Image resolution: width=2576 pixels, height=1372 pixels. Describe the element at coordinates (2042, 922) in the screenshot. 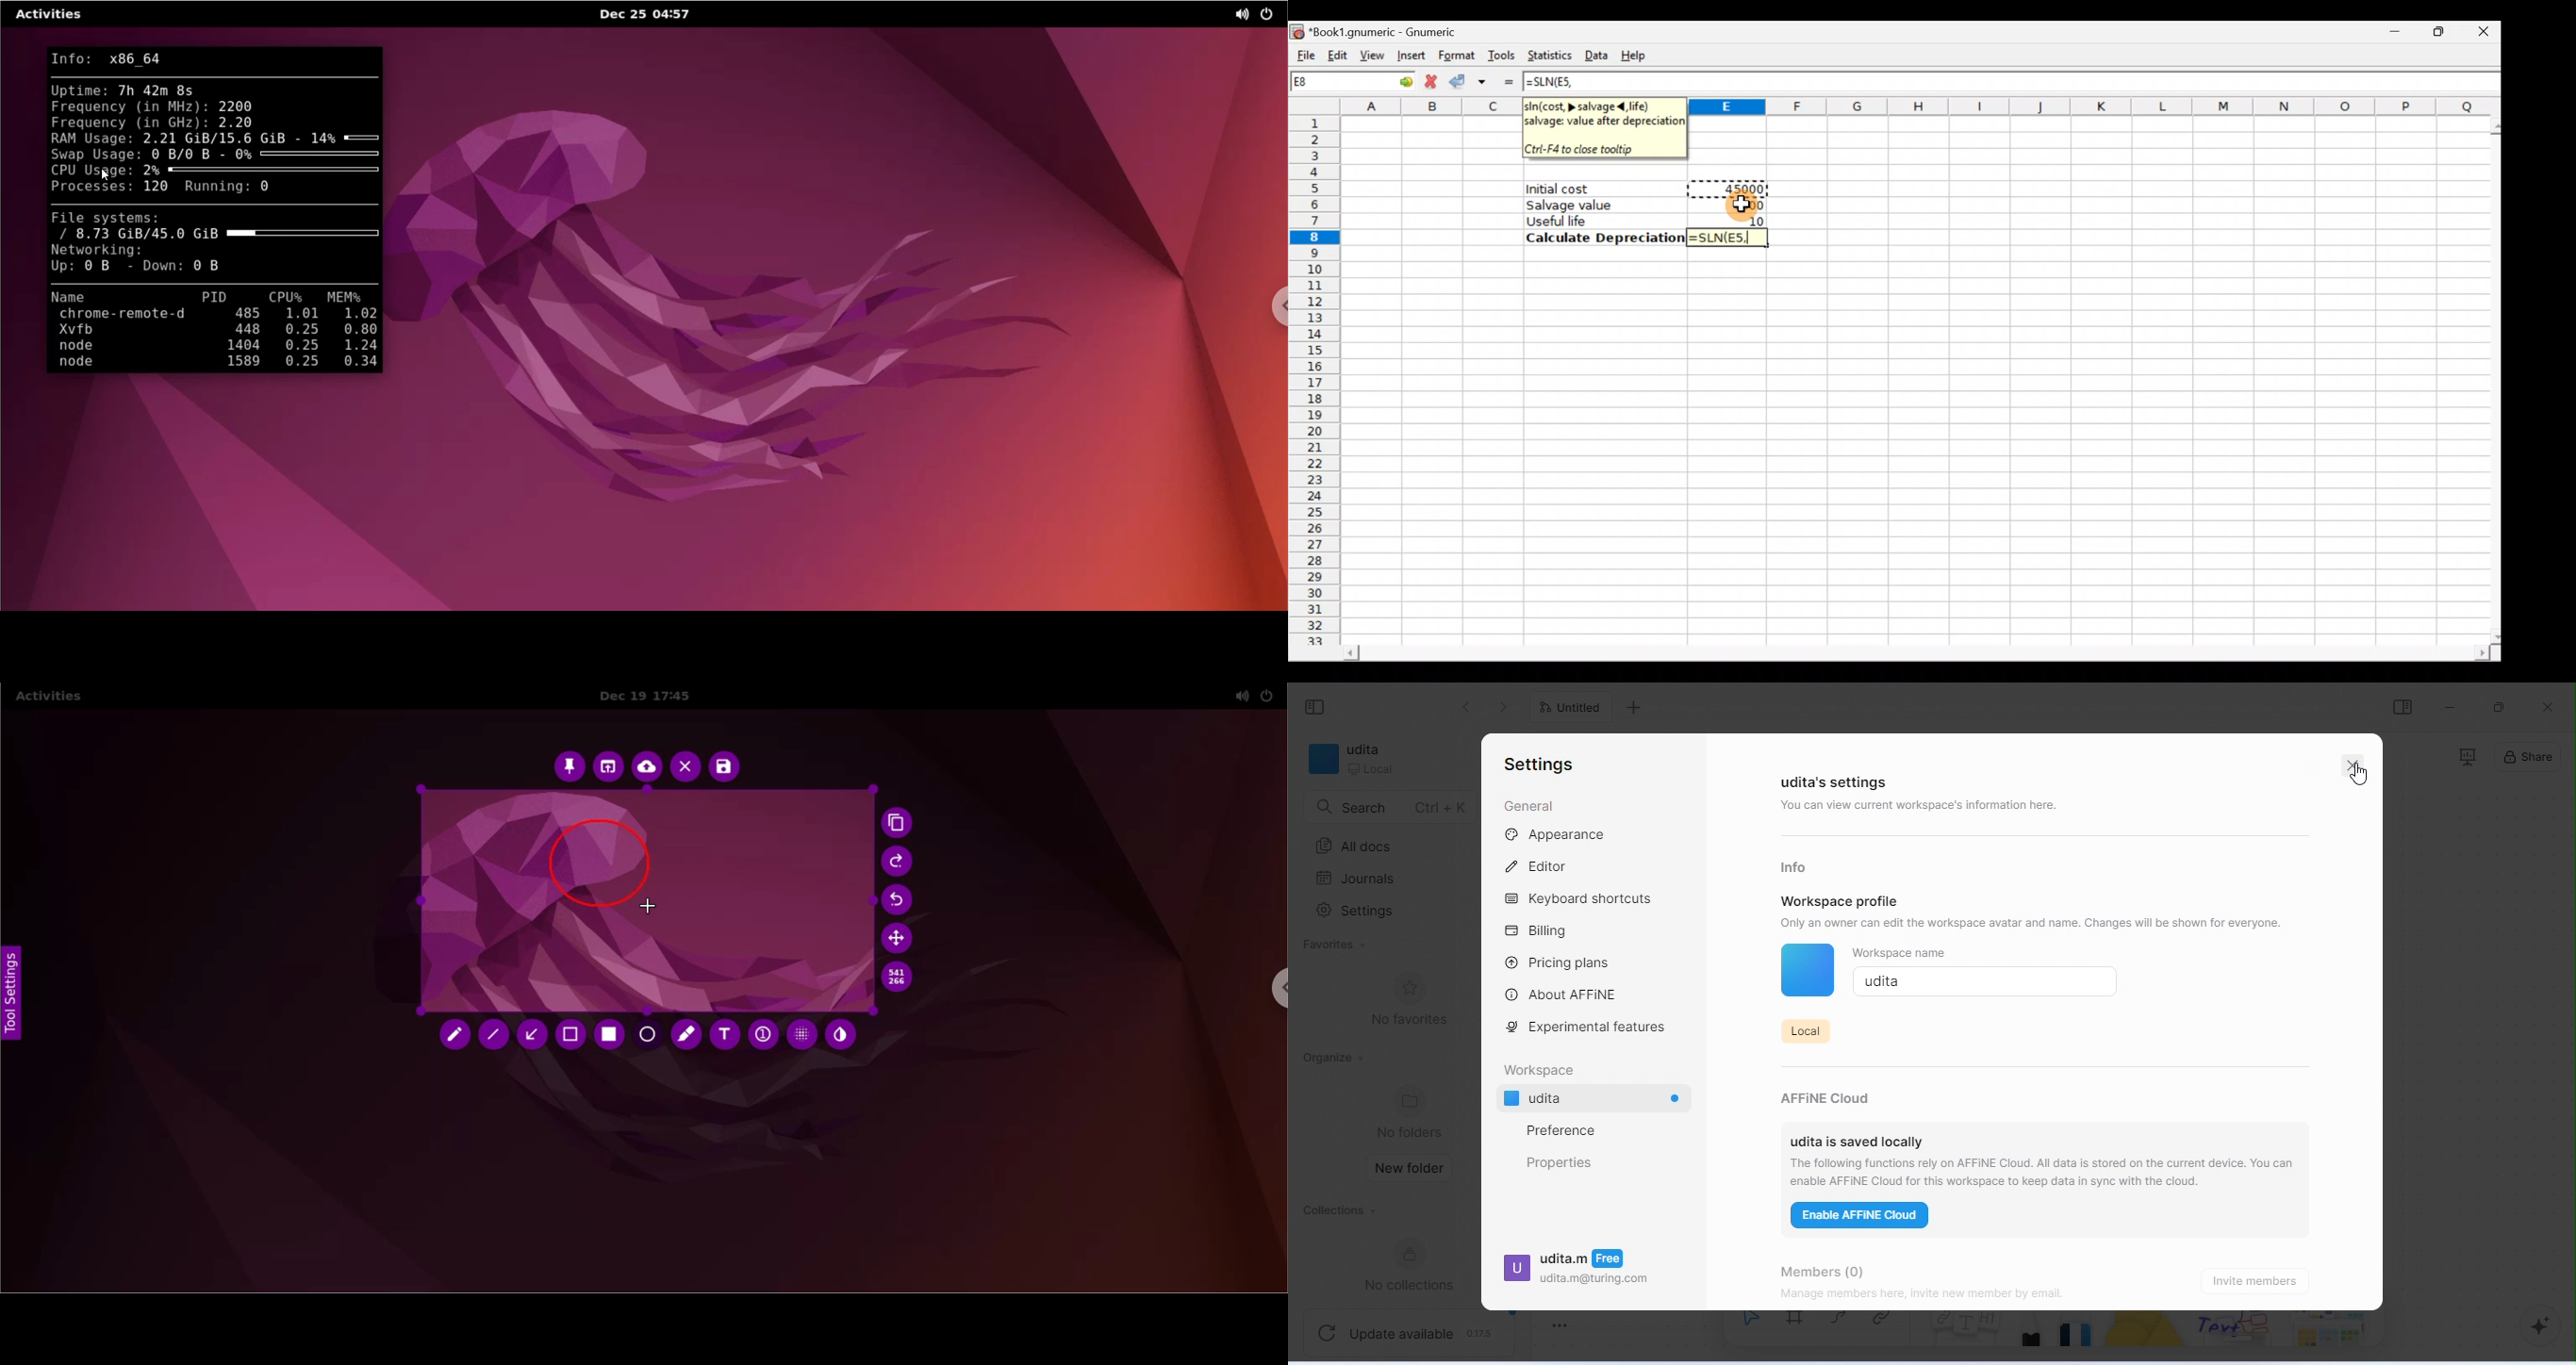

I see `Only an owner can edit the workspace avatar and name. Changes will be shown for everyone.` at that location.